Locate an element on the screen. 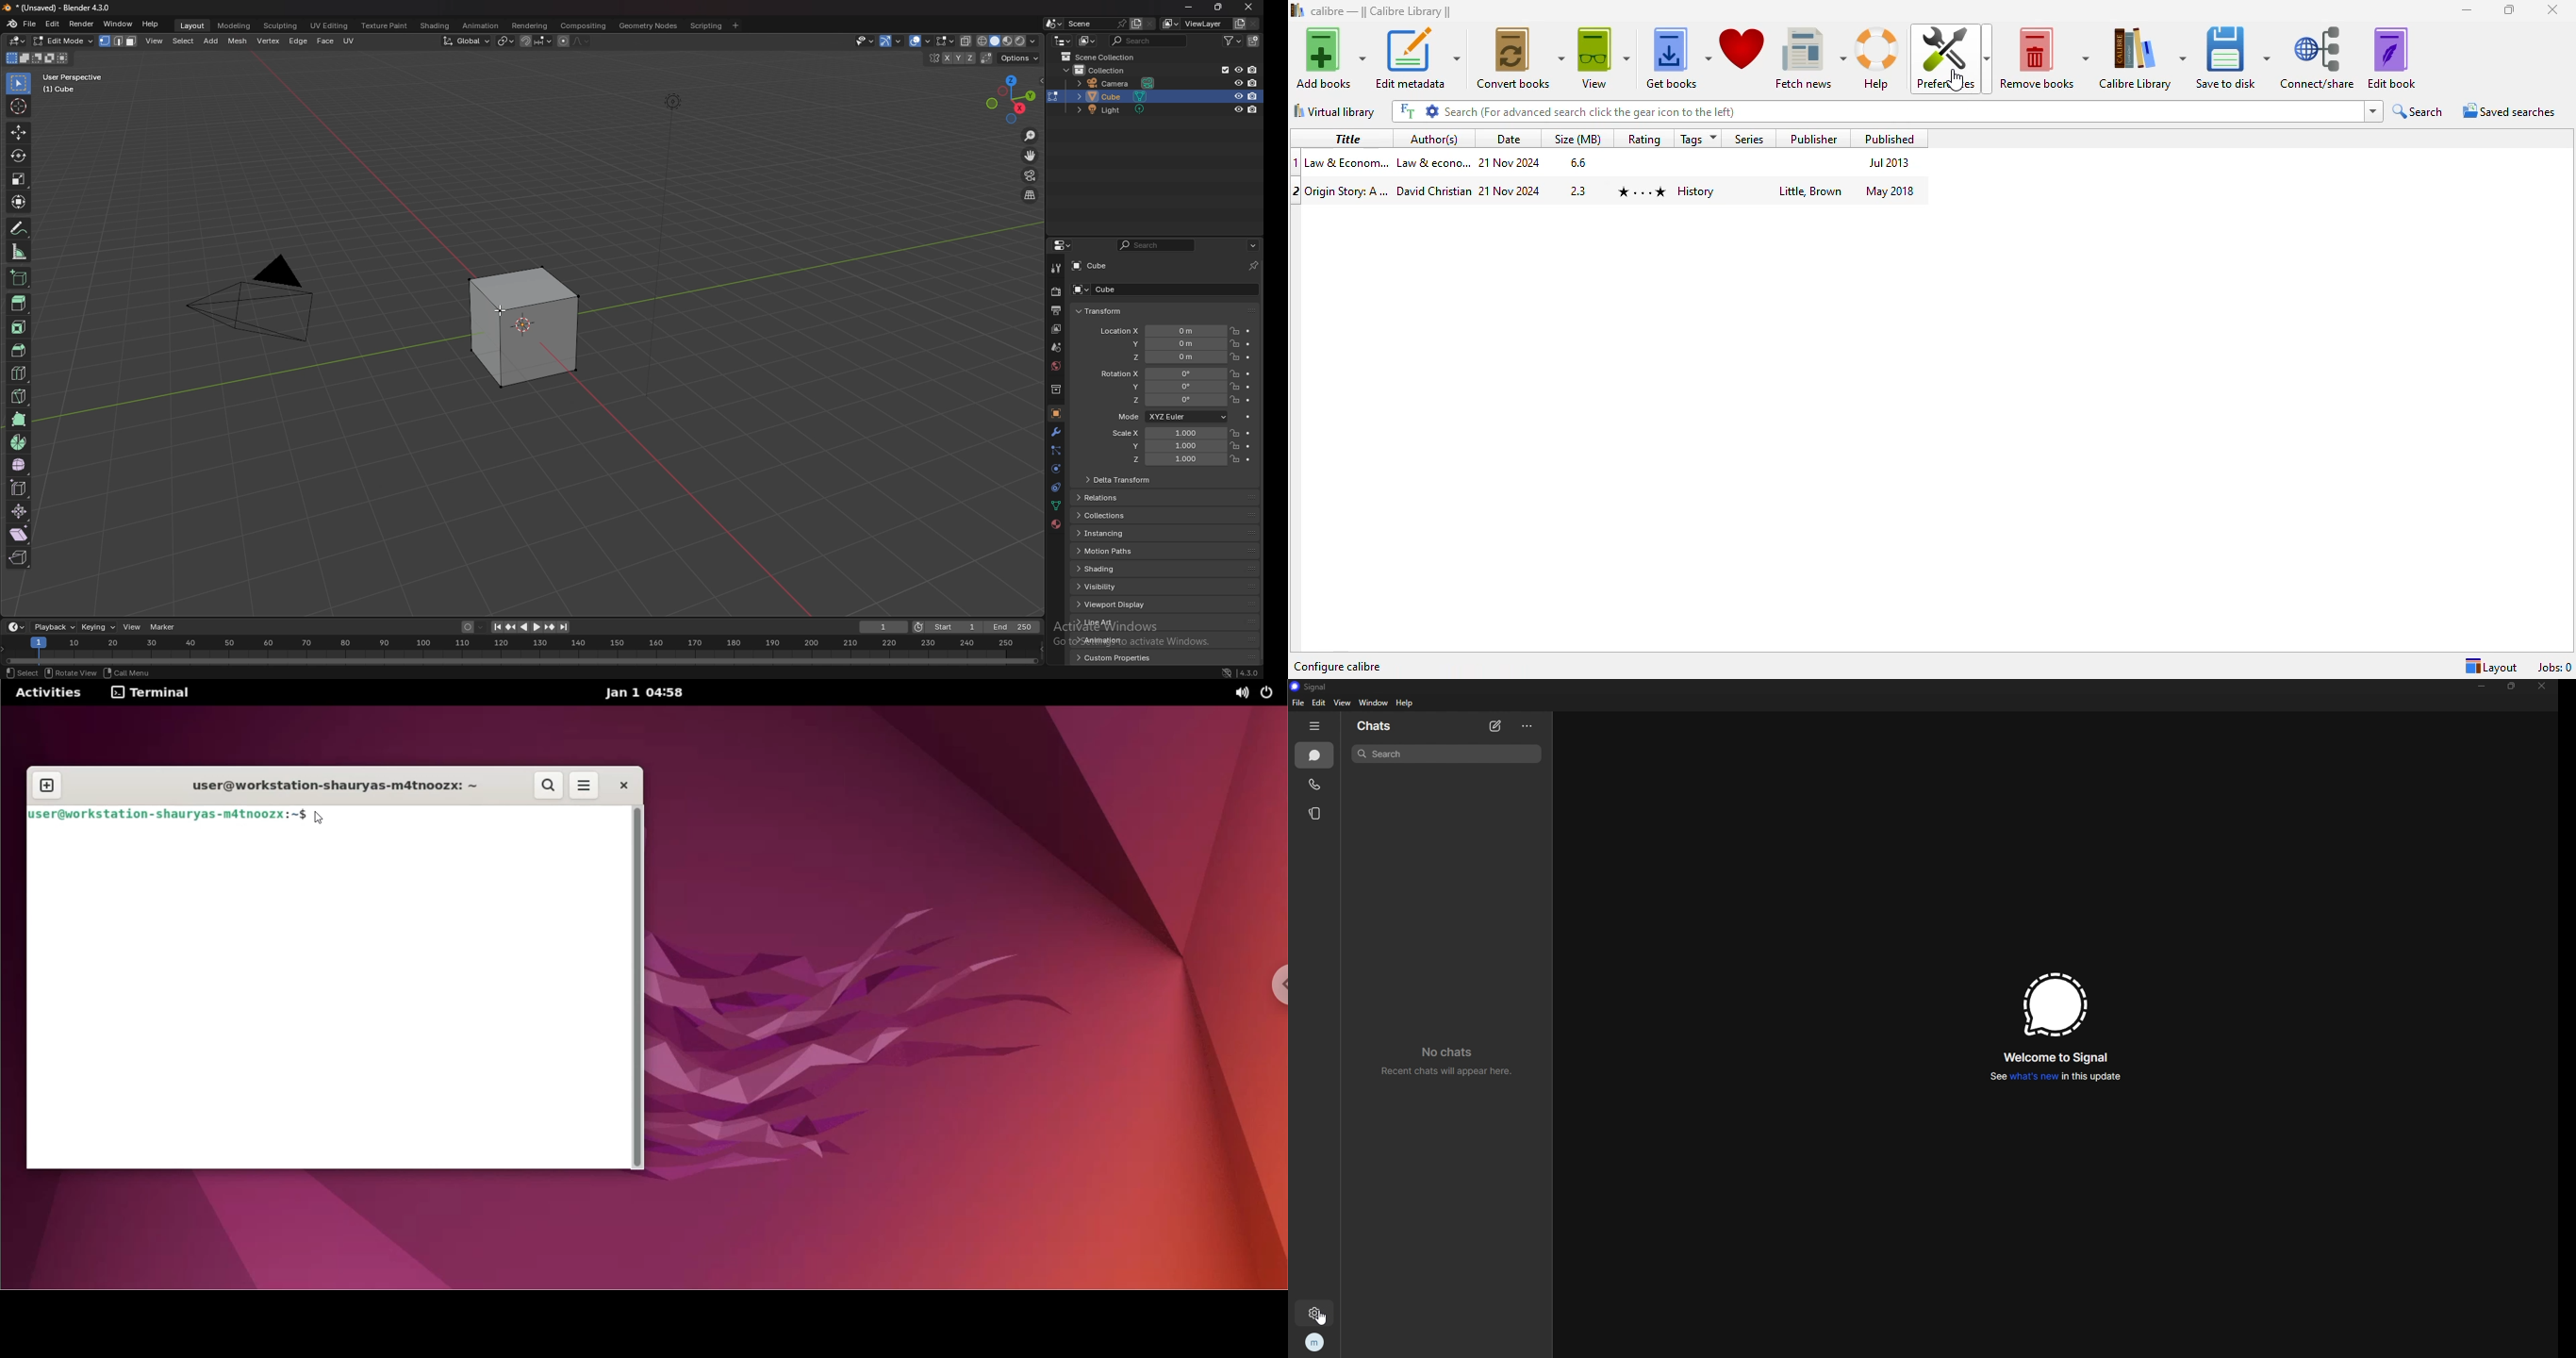 This screenshot has width=2576, height=1372. animate property is located at coordinates (1249, 387).